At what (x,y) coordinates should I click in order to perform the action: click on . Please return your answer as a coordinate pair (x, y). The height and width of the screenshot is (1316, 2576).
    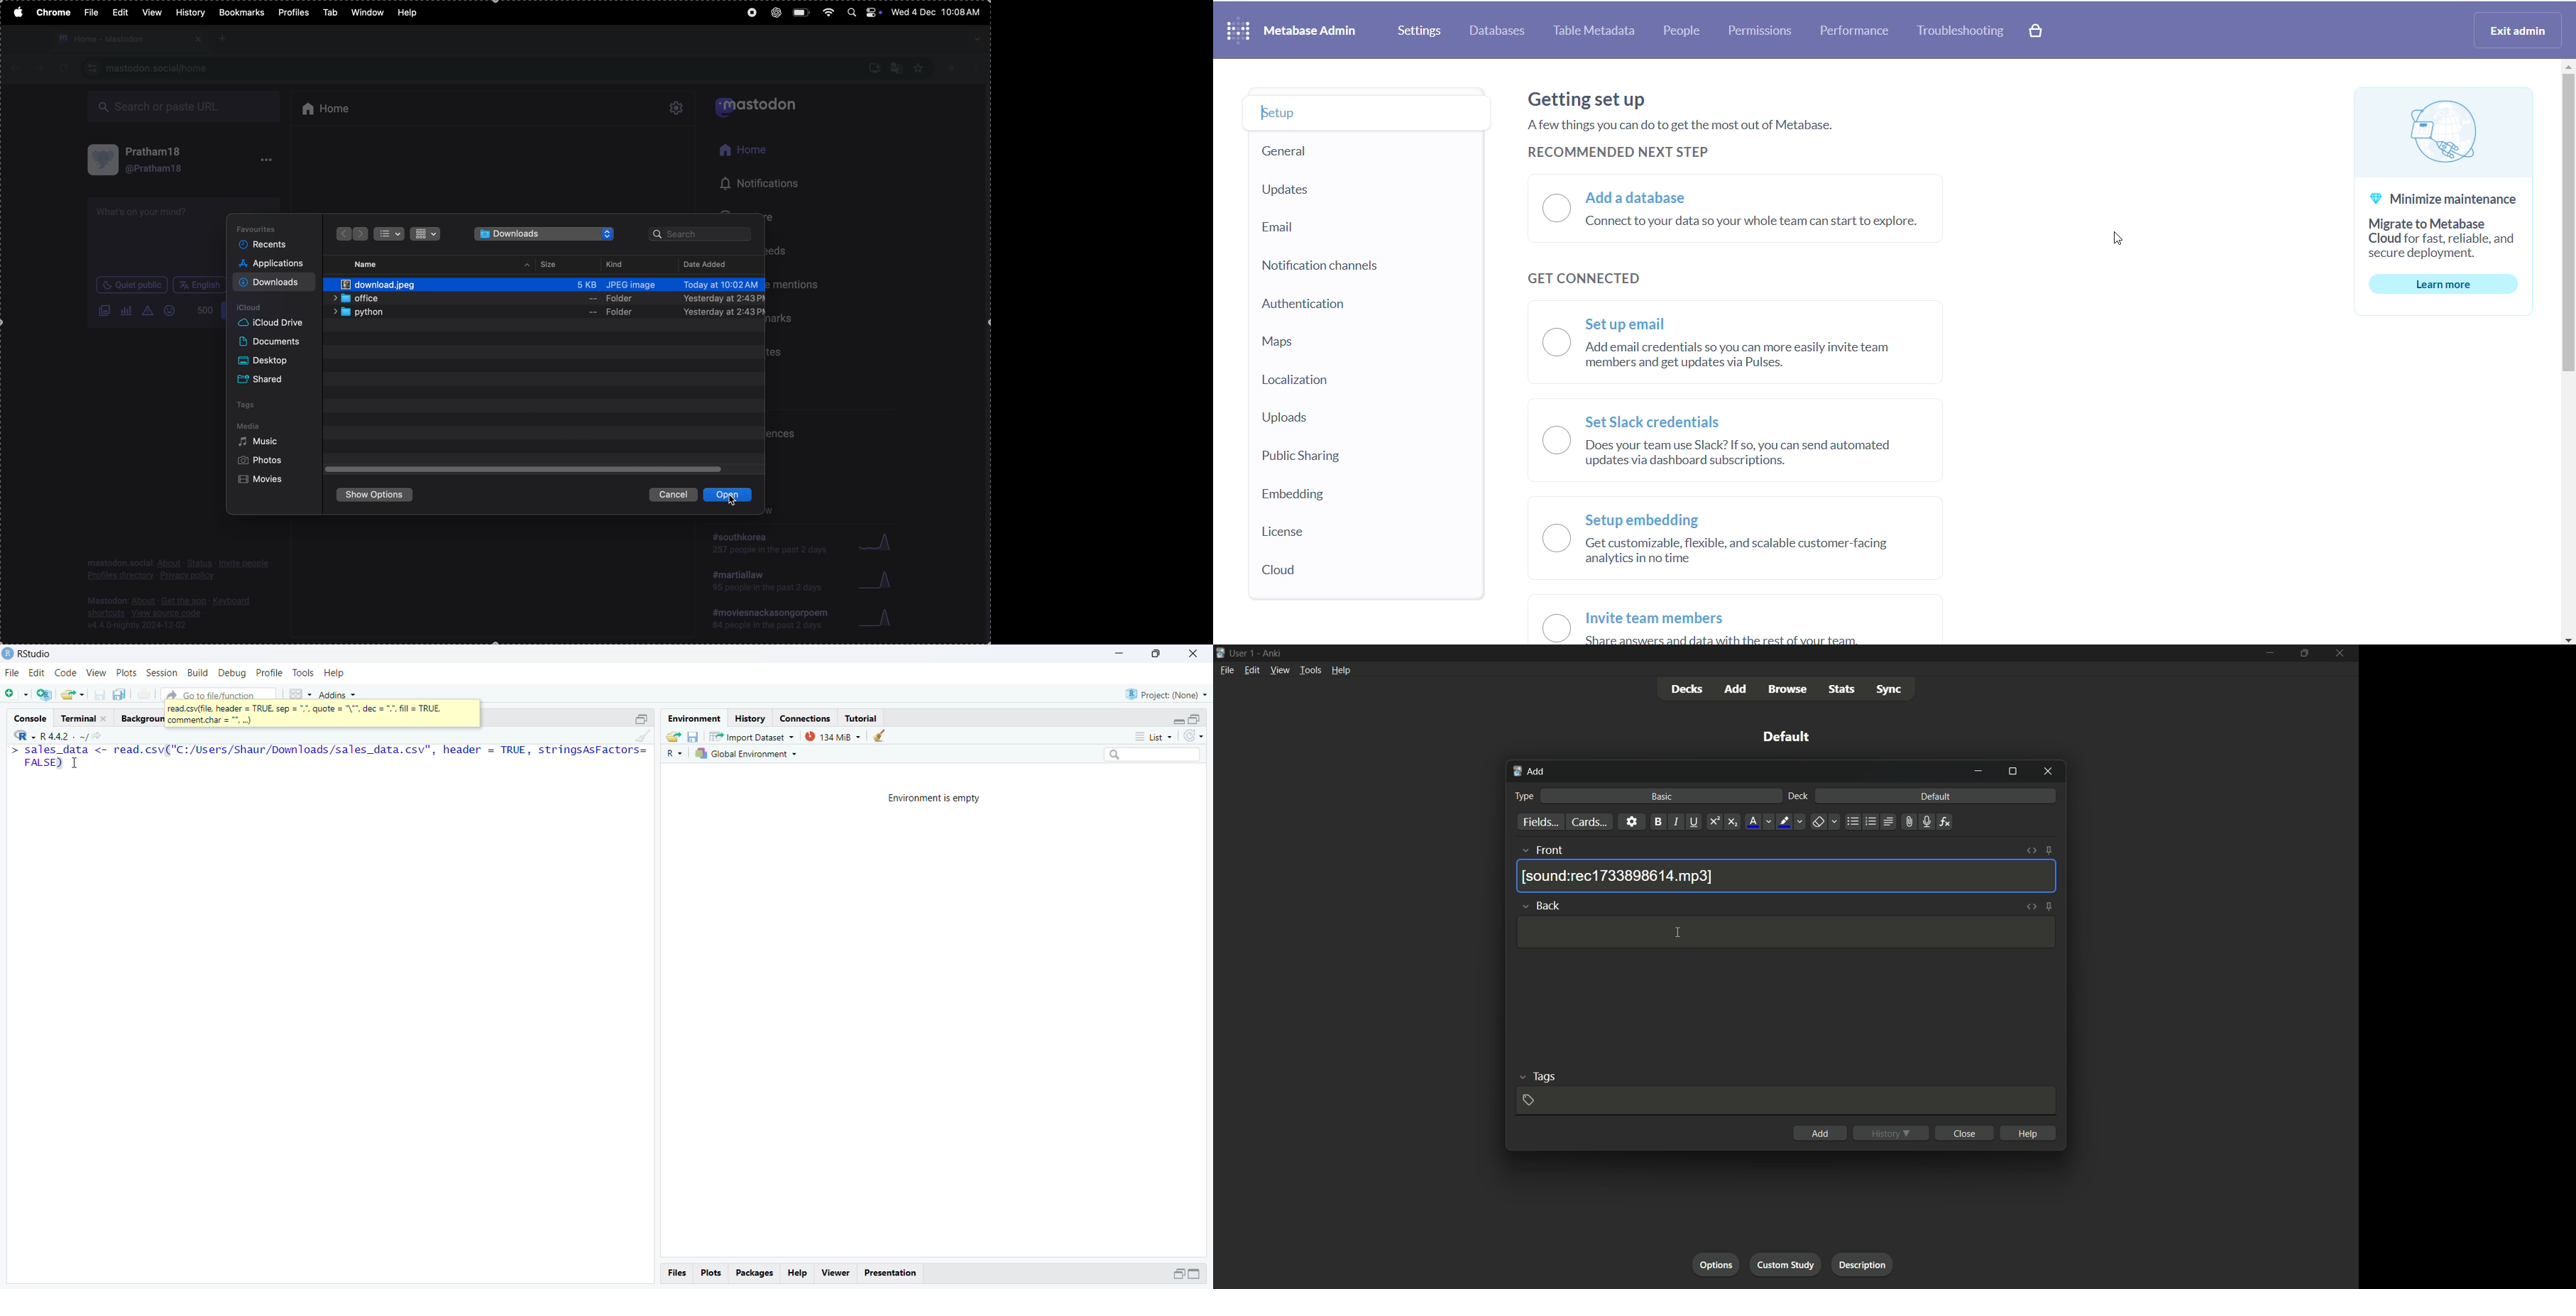
    Looking at the image, I should click on (1785, 1265).